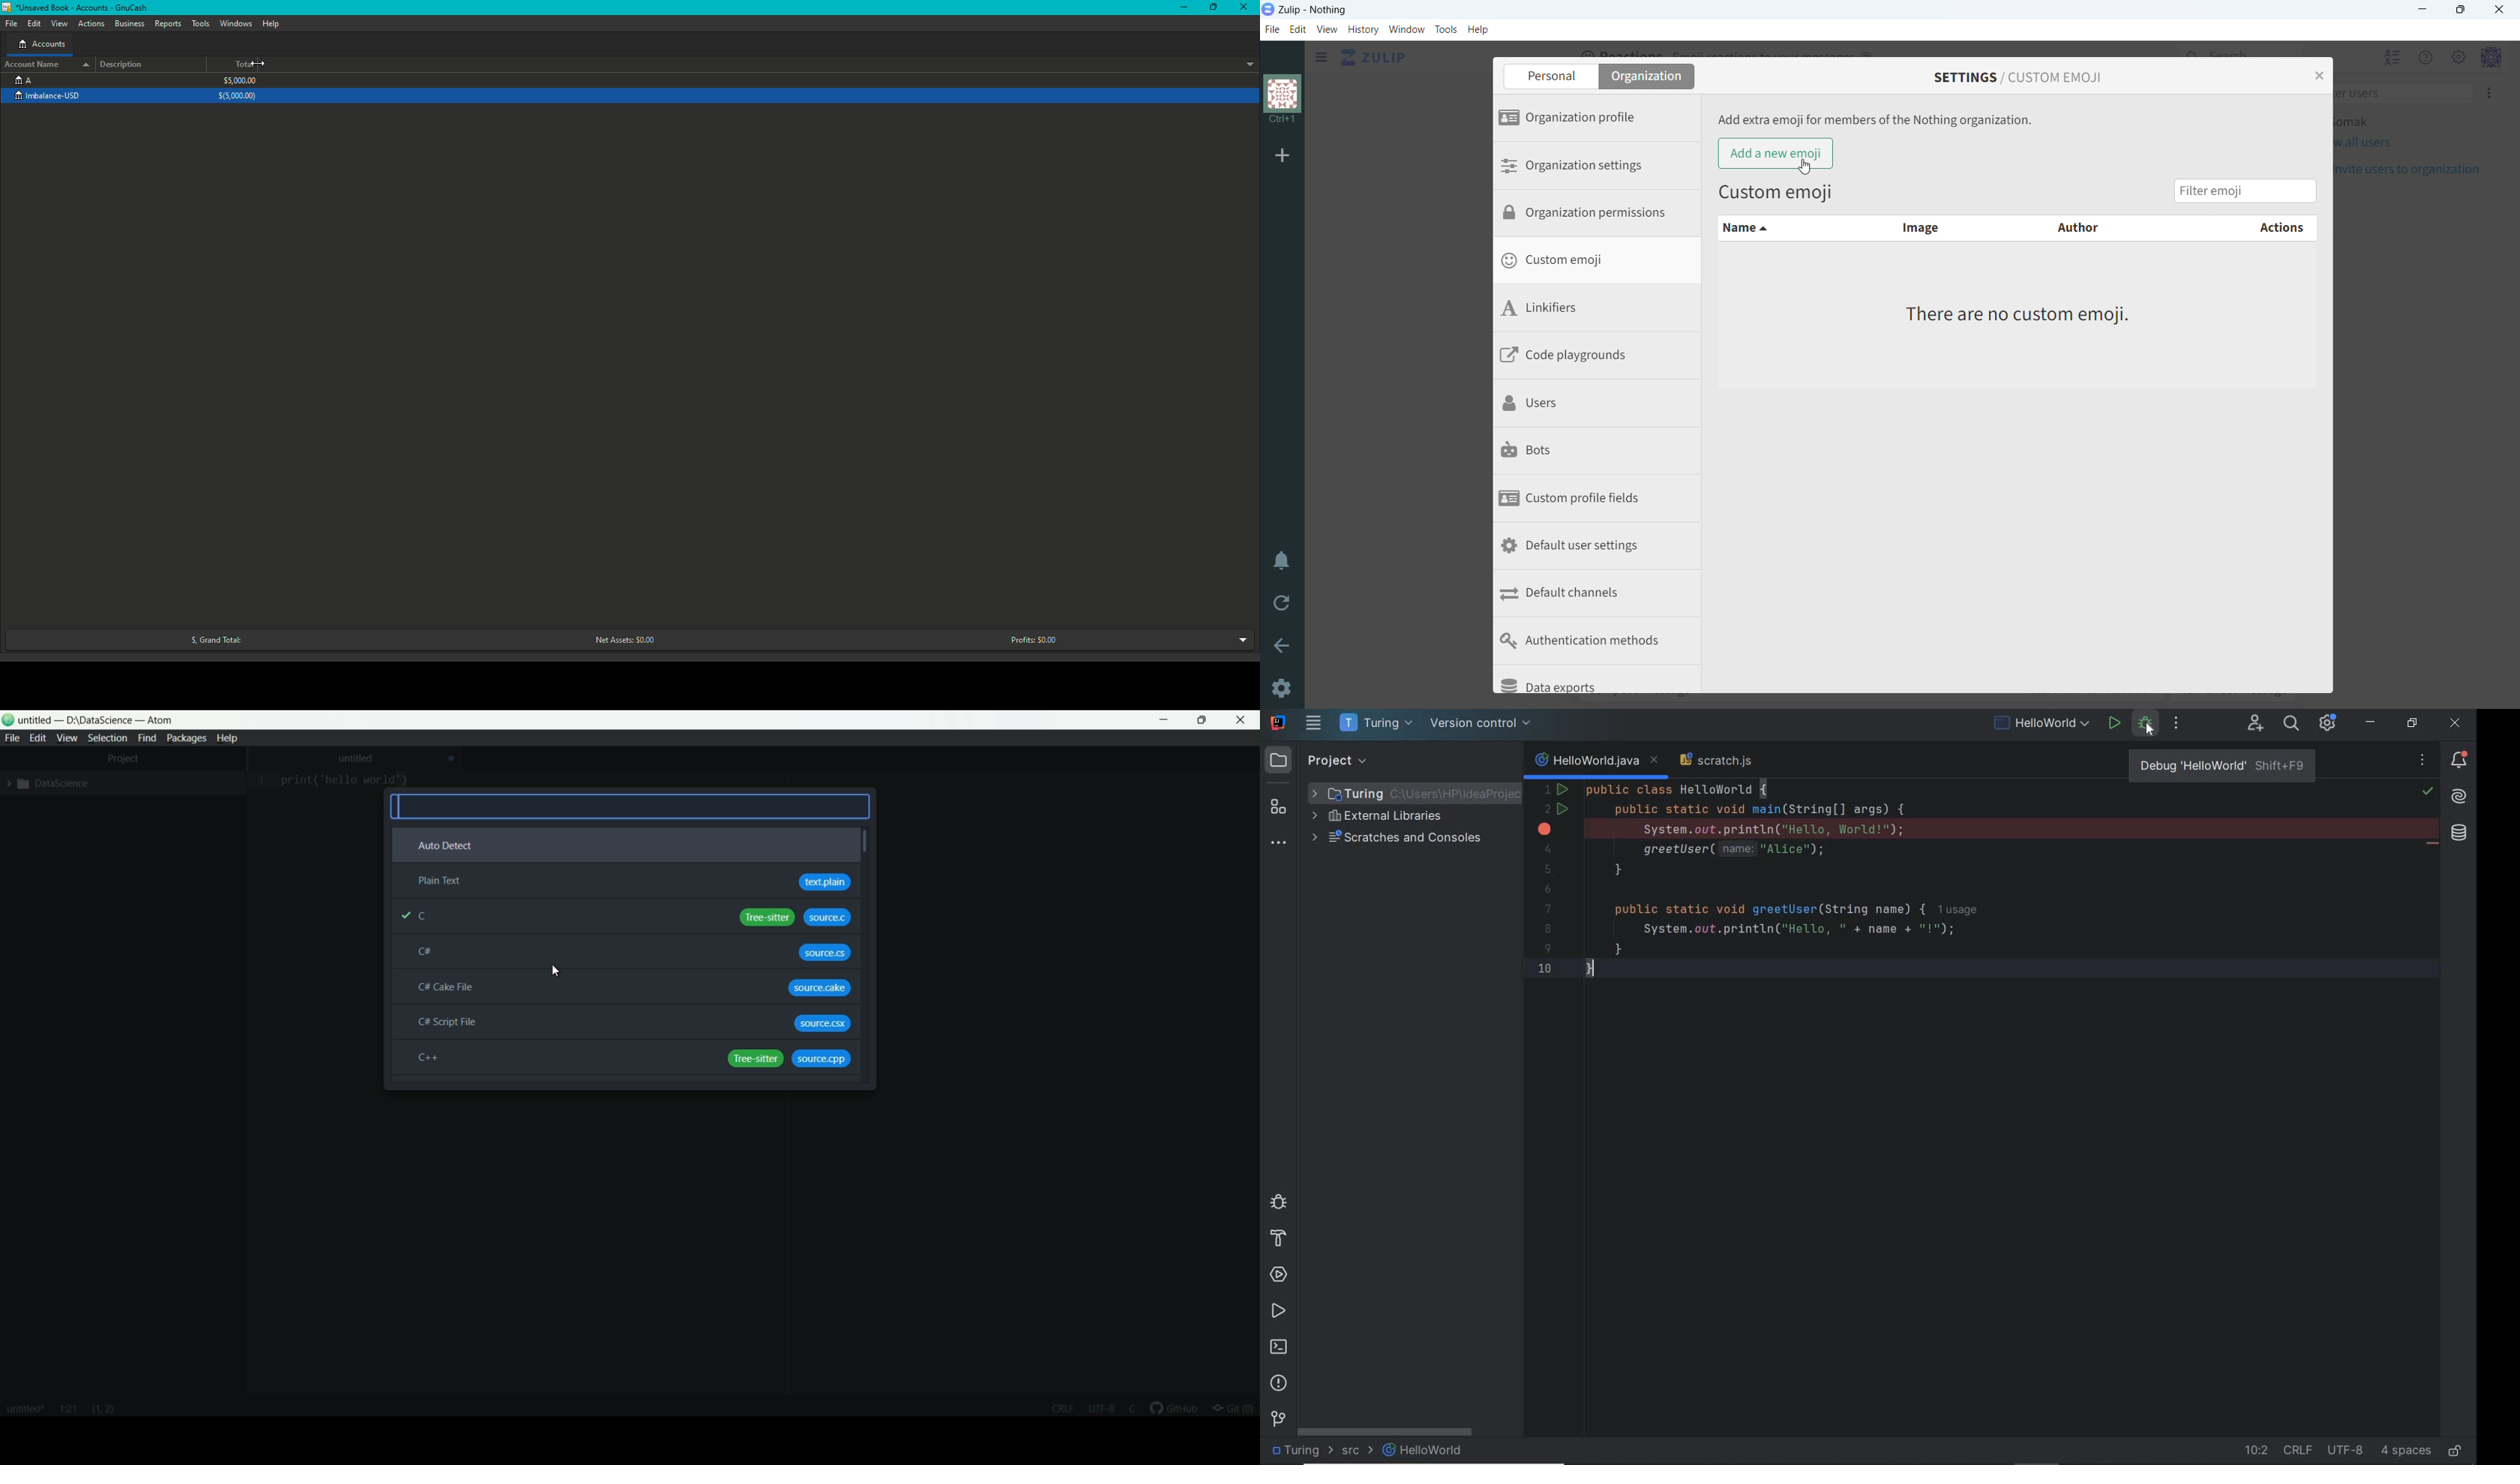 The height and width of the screenshot is (1484, 2520). I want to click on view menu, so click(66, 738).